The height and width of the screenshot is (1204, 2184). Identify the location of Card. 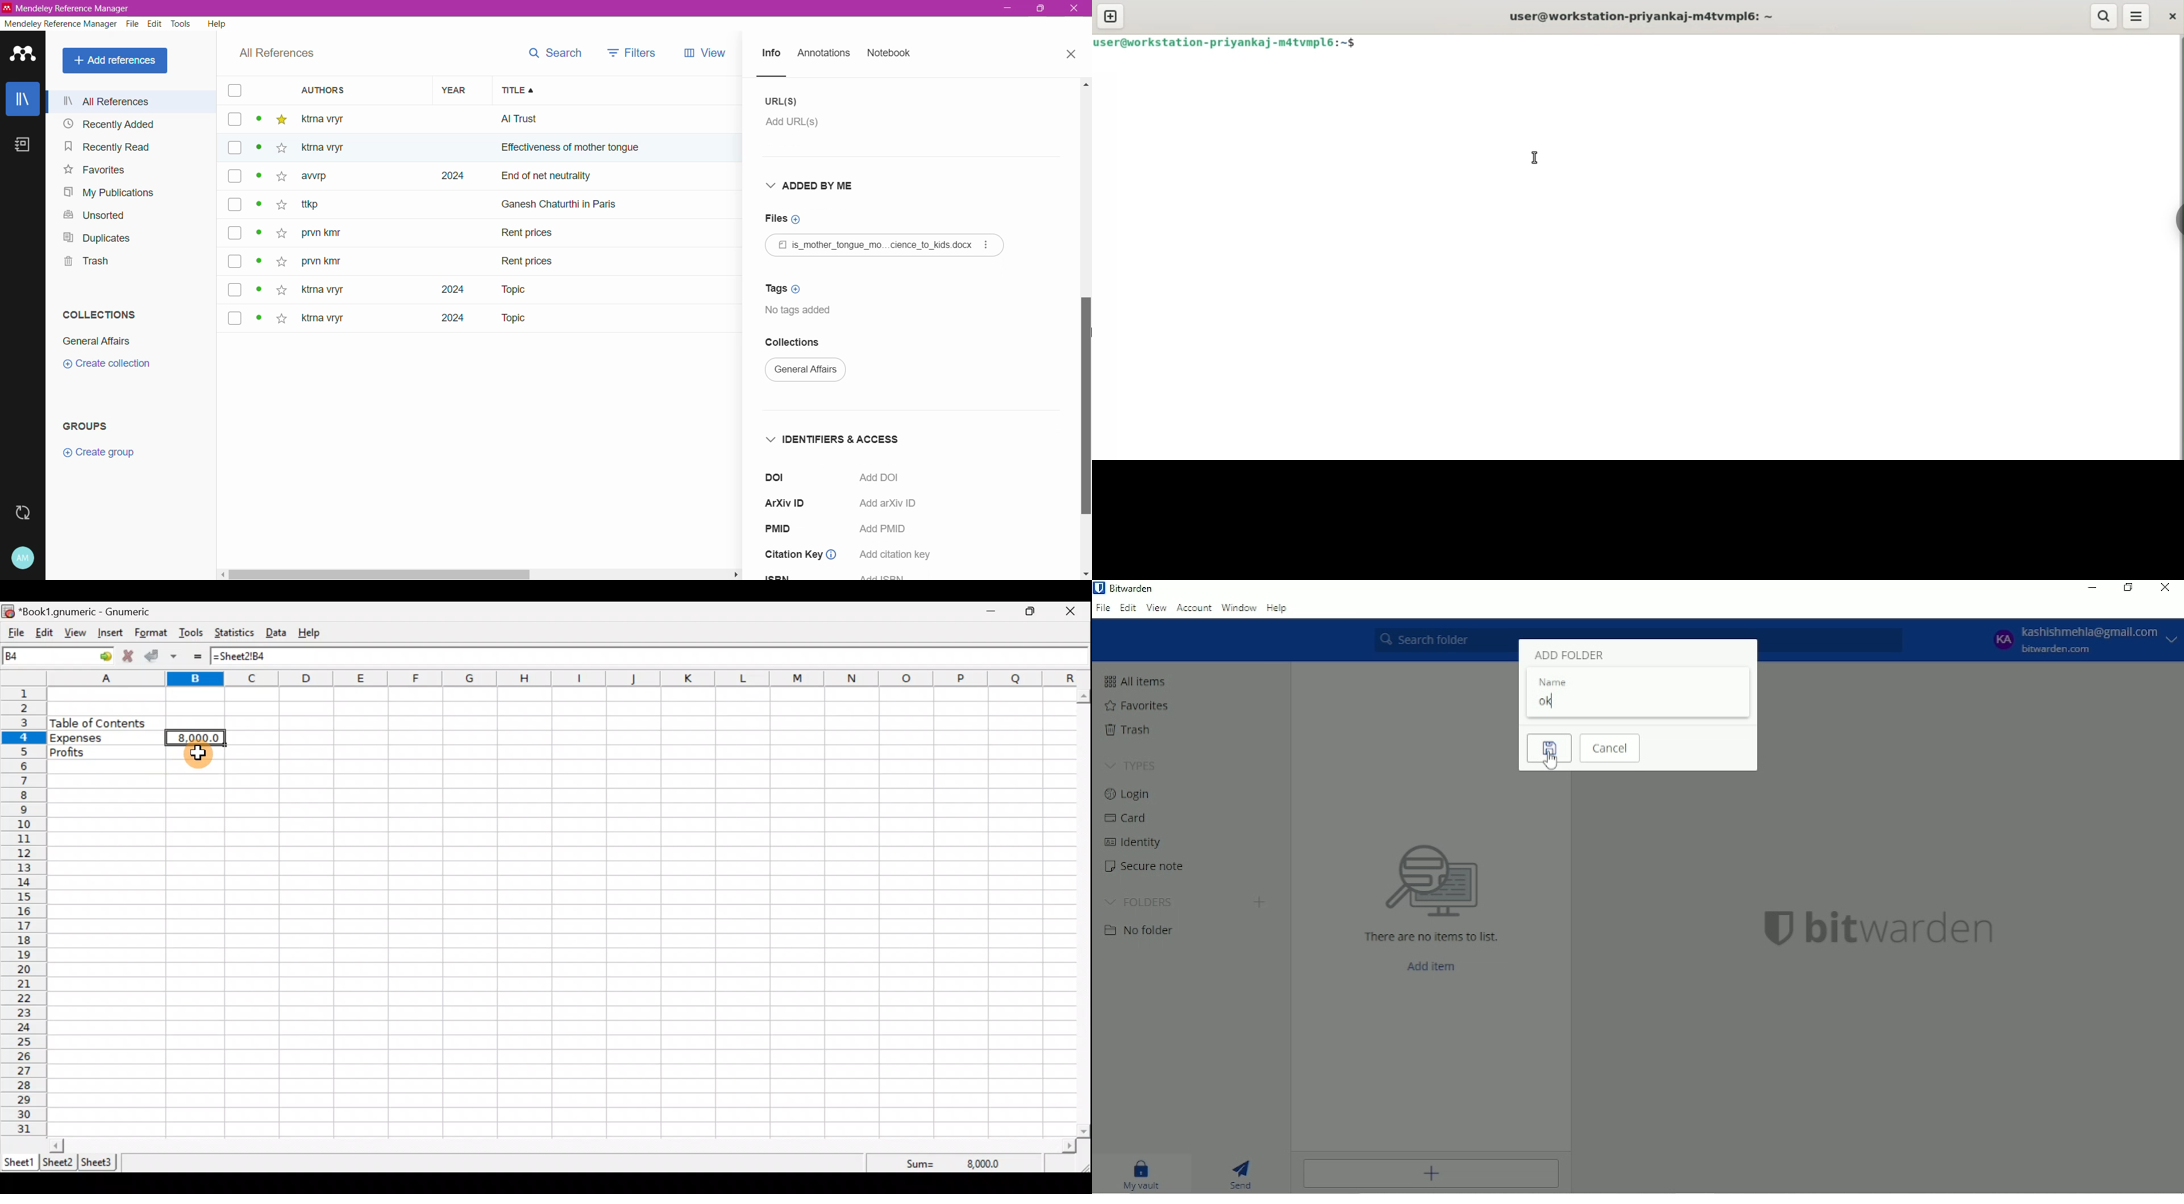
(1130, 819).